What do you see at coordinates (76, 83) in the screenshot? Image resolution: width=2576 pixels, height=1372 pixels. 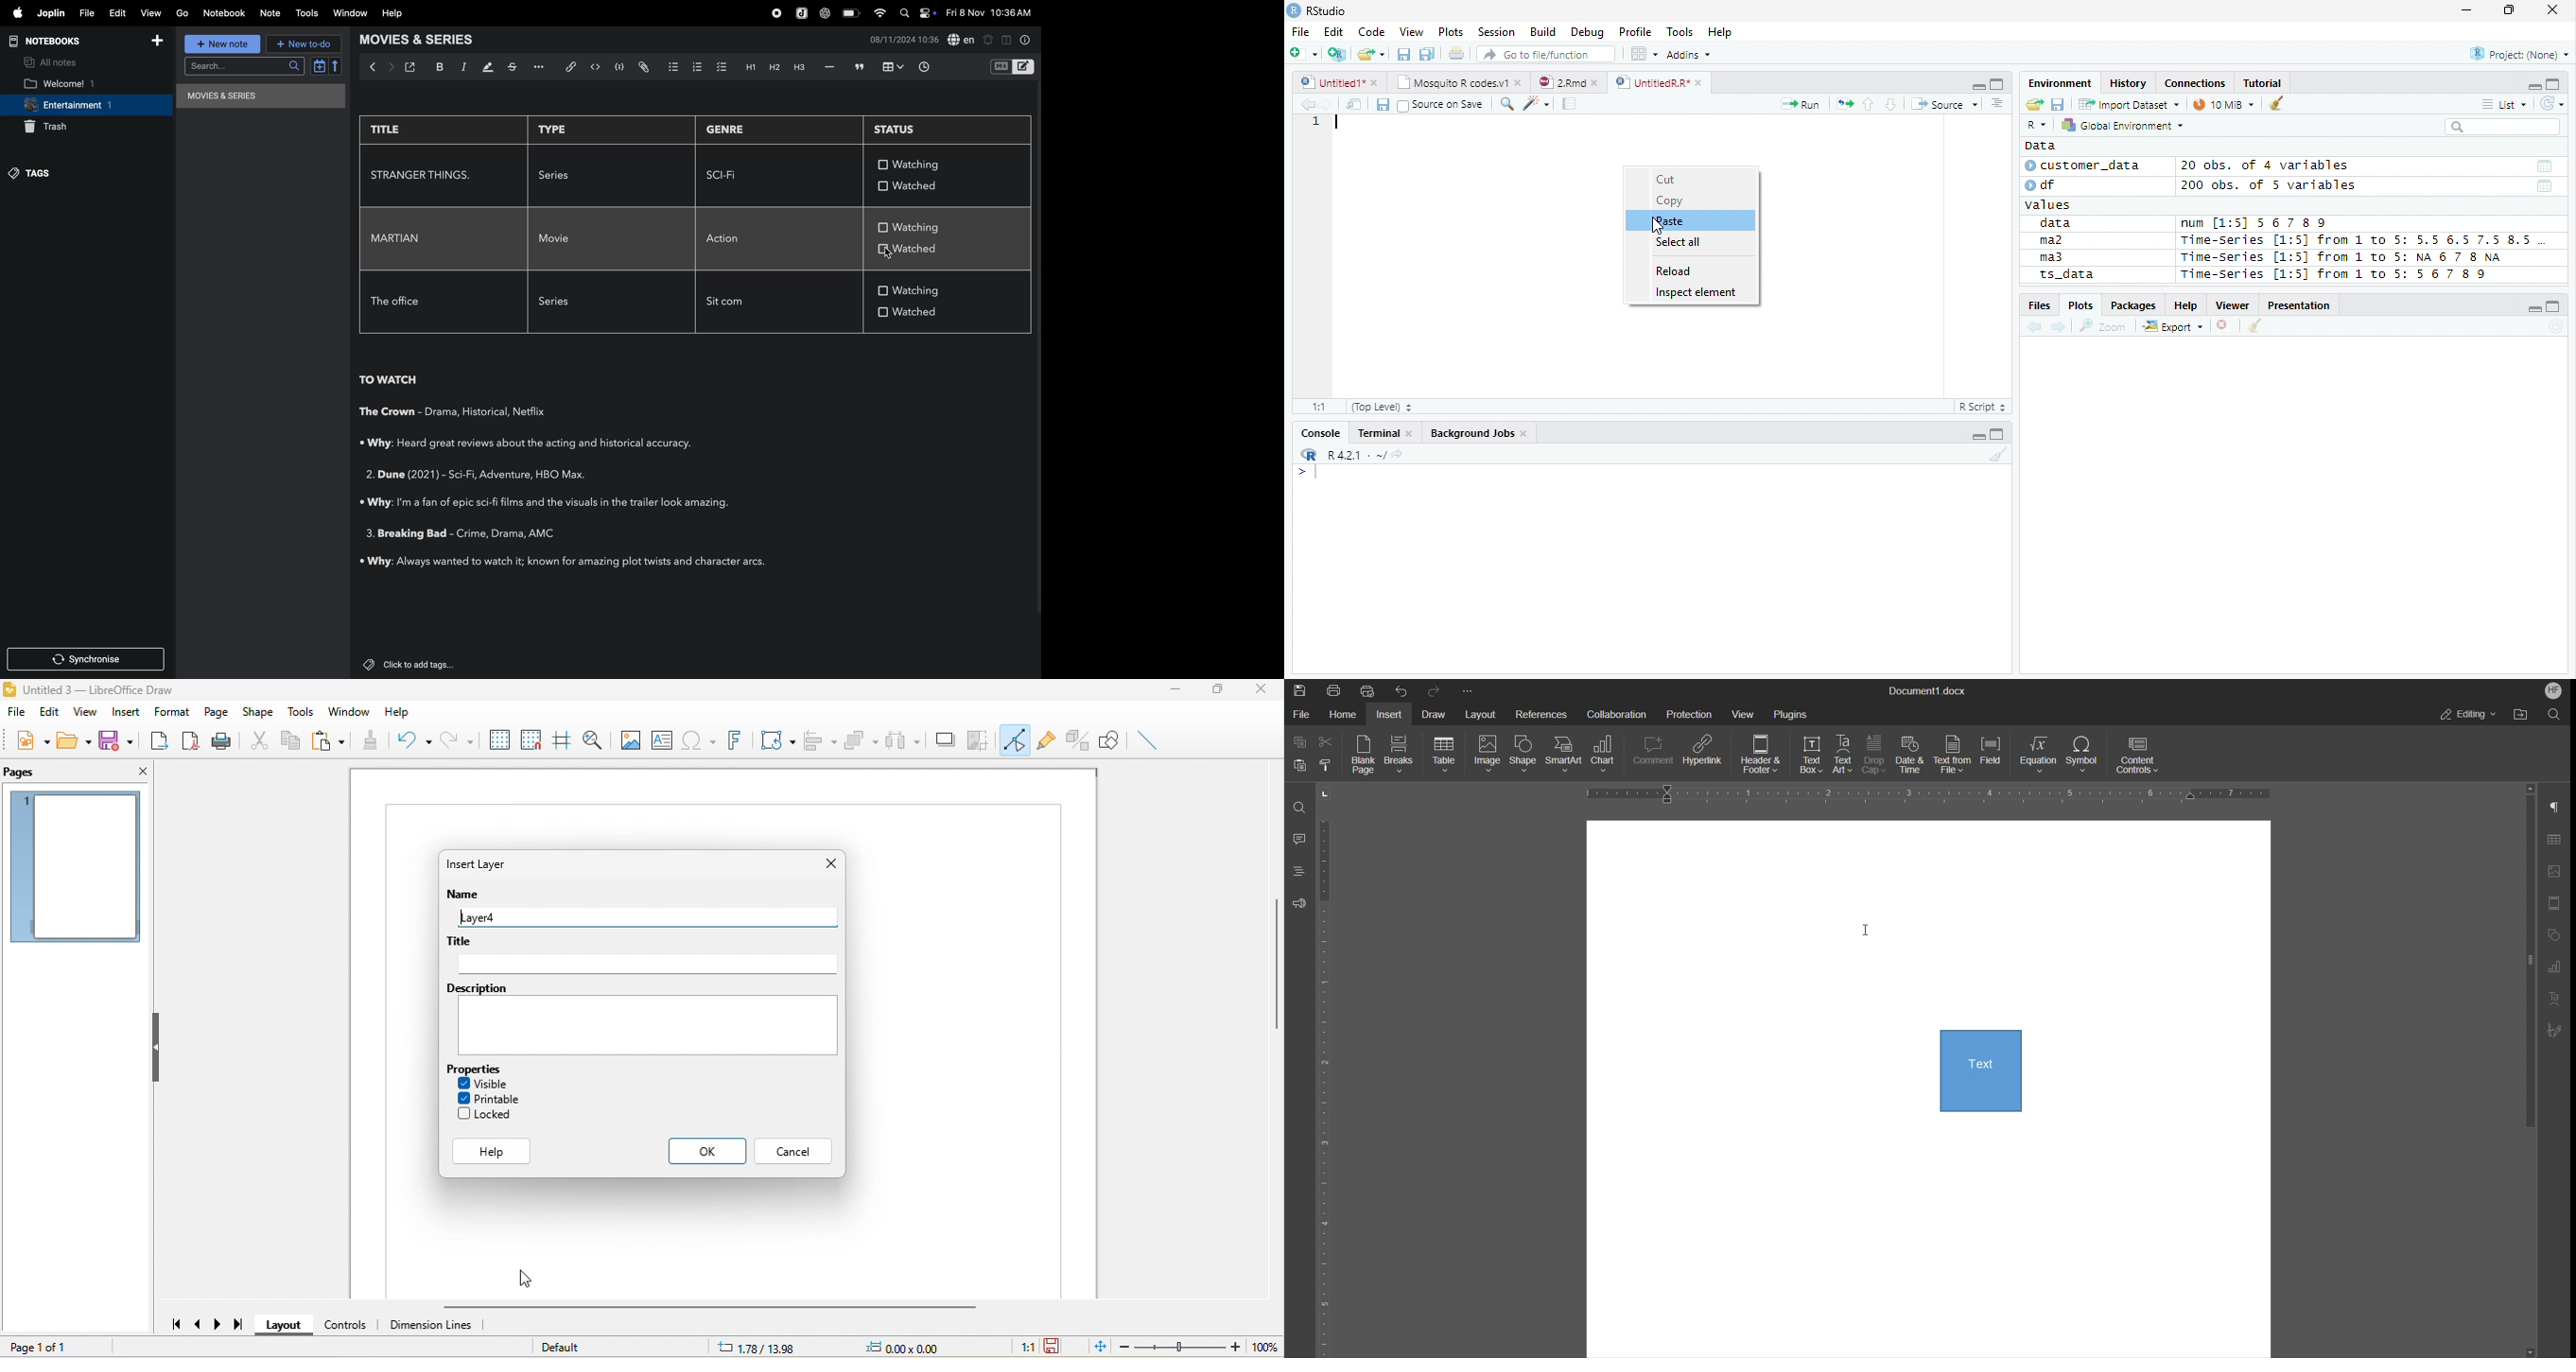 I see `welcome ` at bounding box center [76, 83].